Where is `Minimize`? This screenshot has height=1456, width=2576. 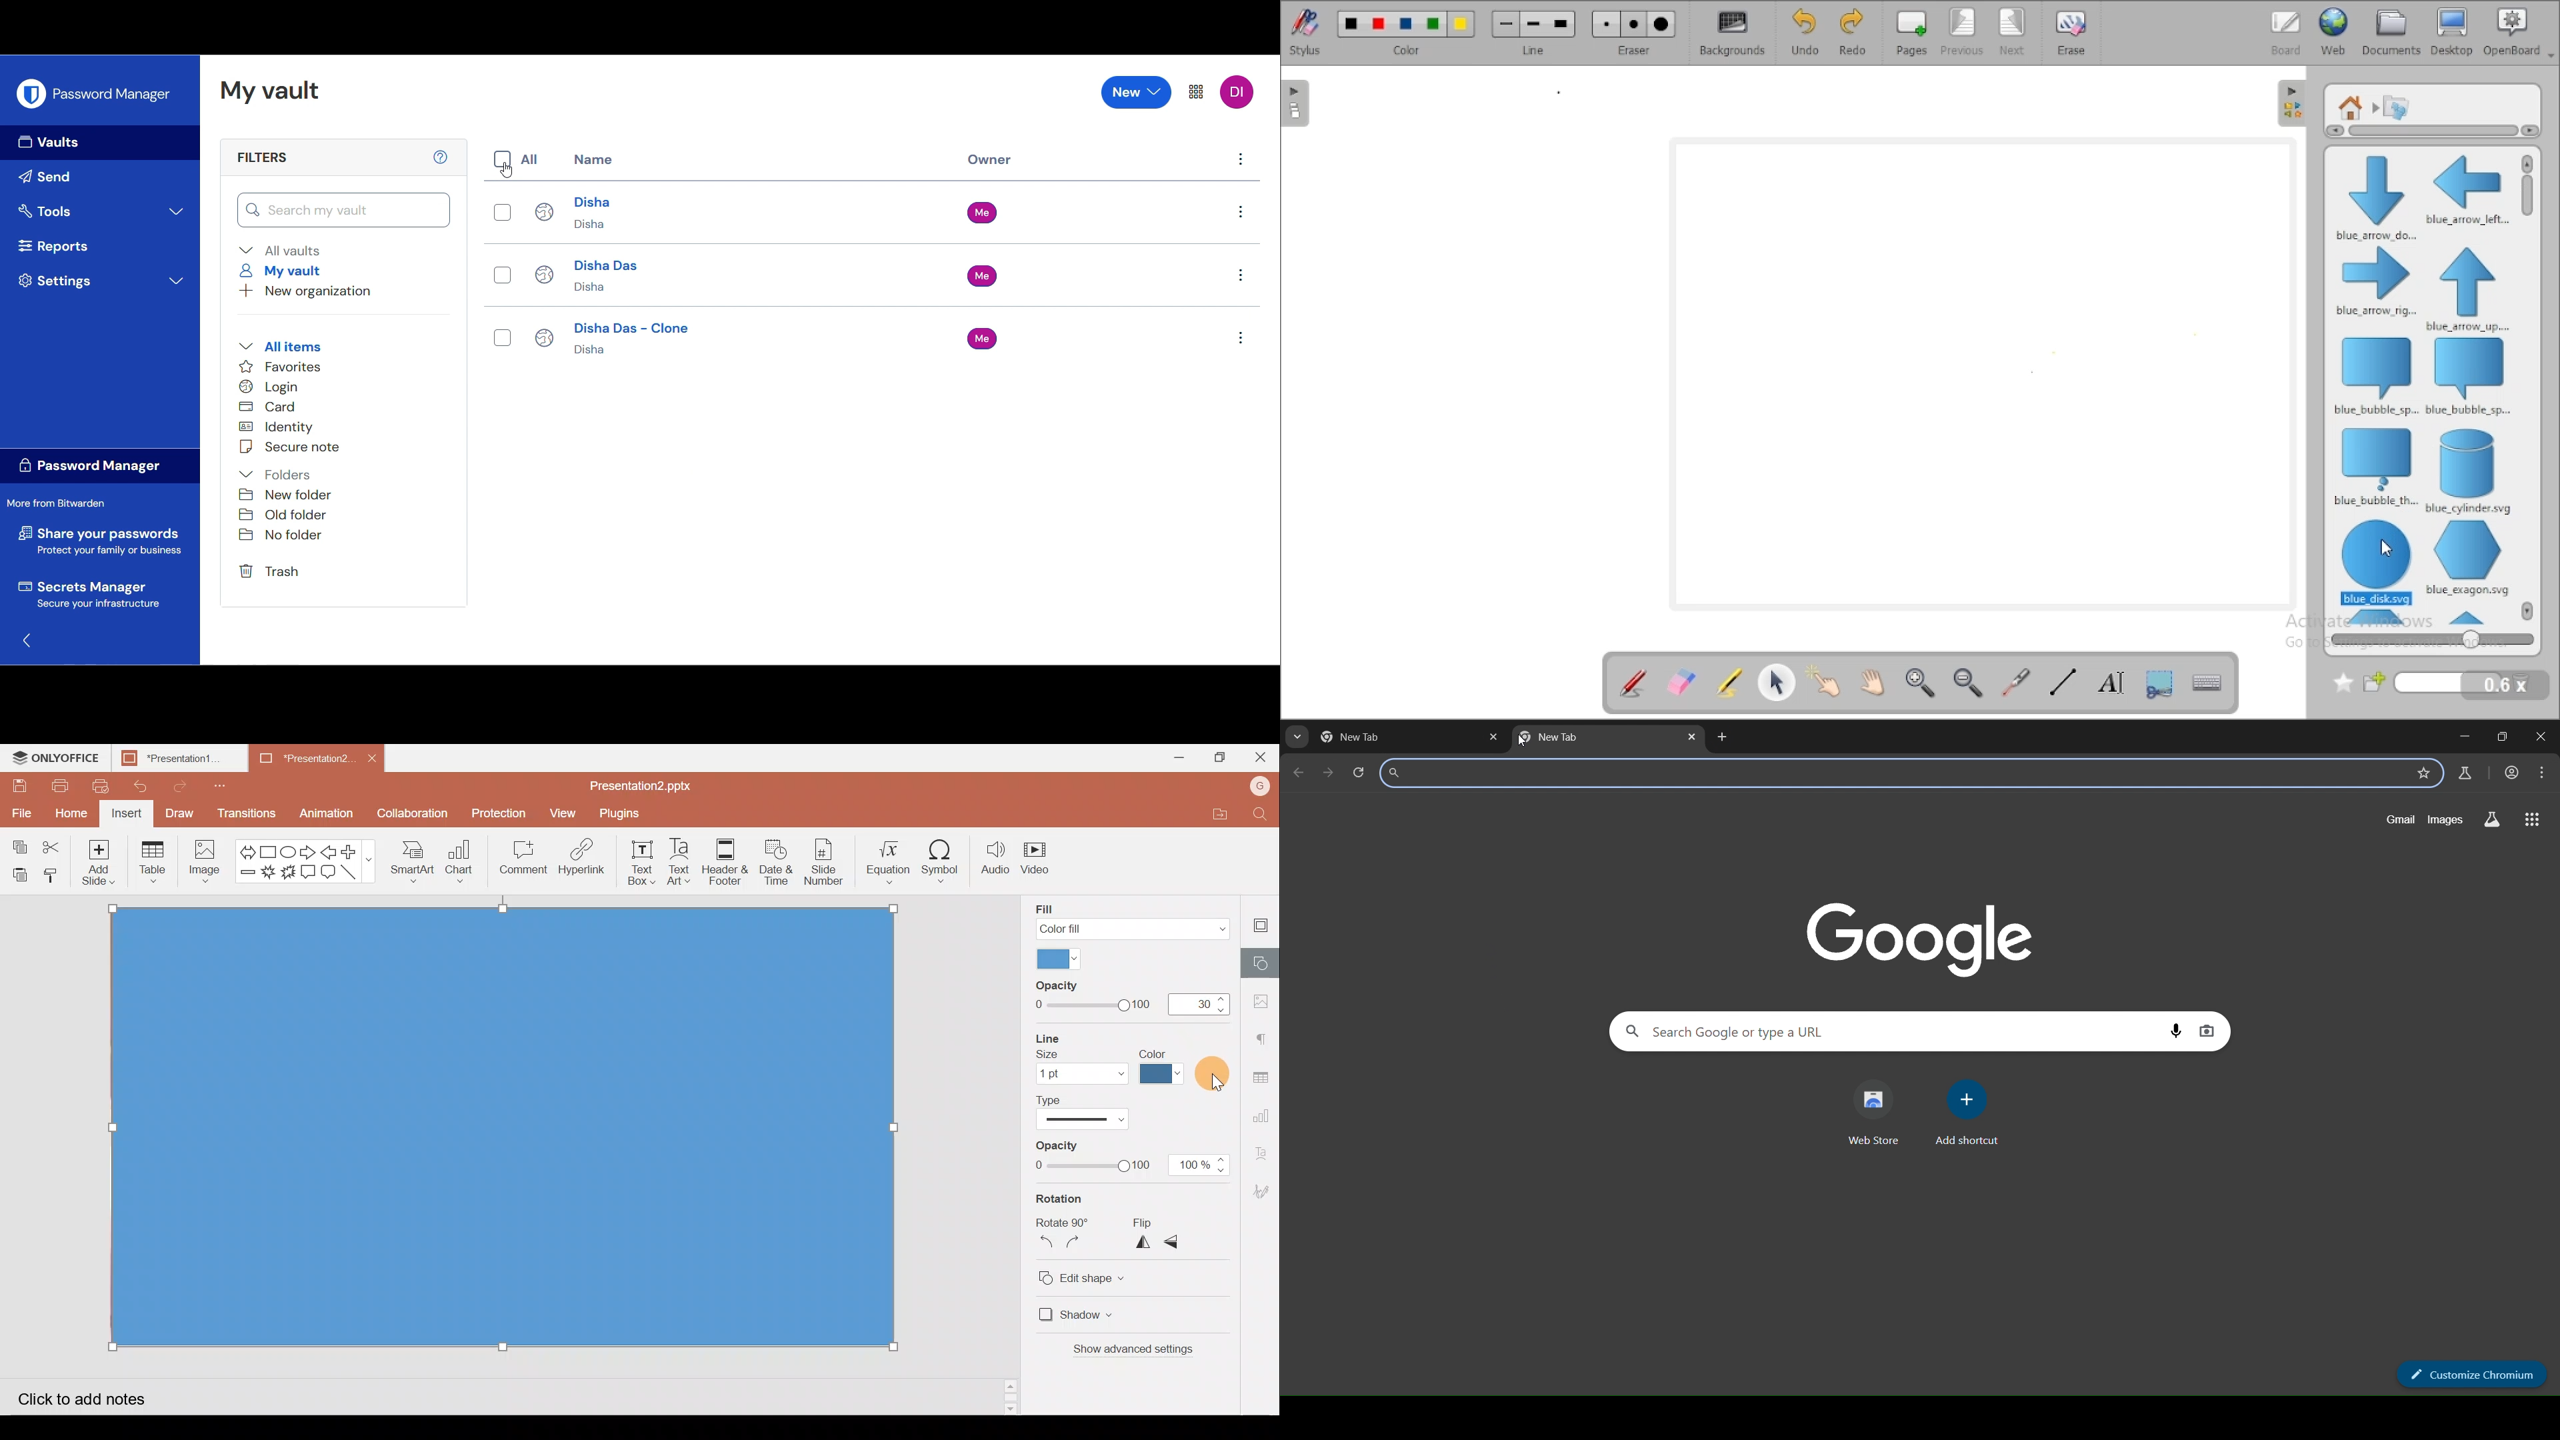
Minimize is located at coordinates (1179, 757).